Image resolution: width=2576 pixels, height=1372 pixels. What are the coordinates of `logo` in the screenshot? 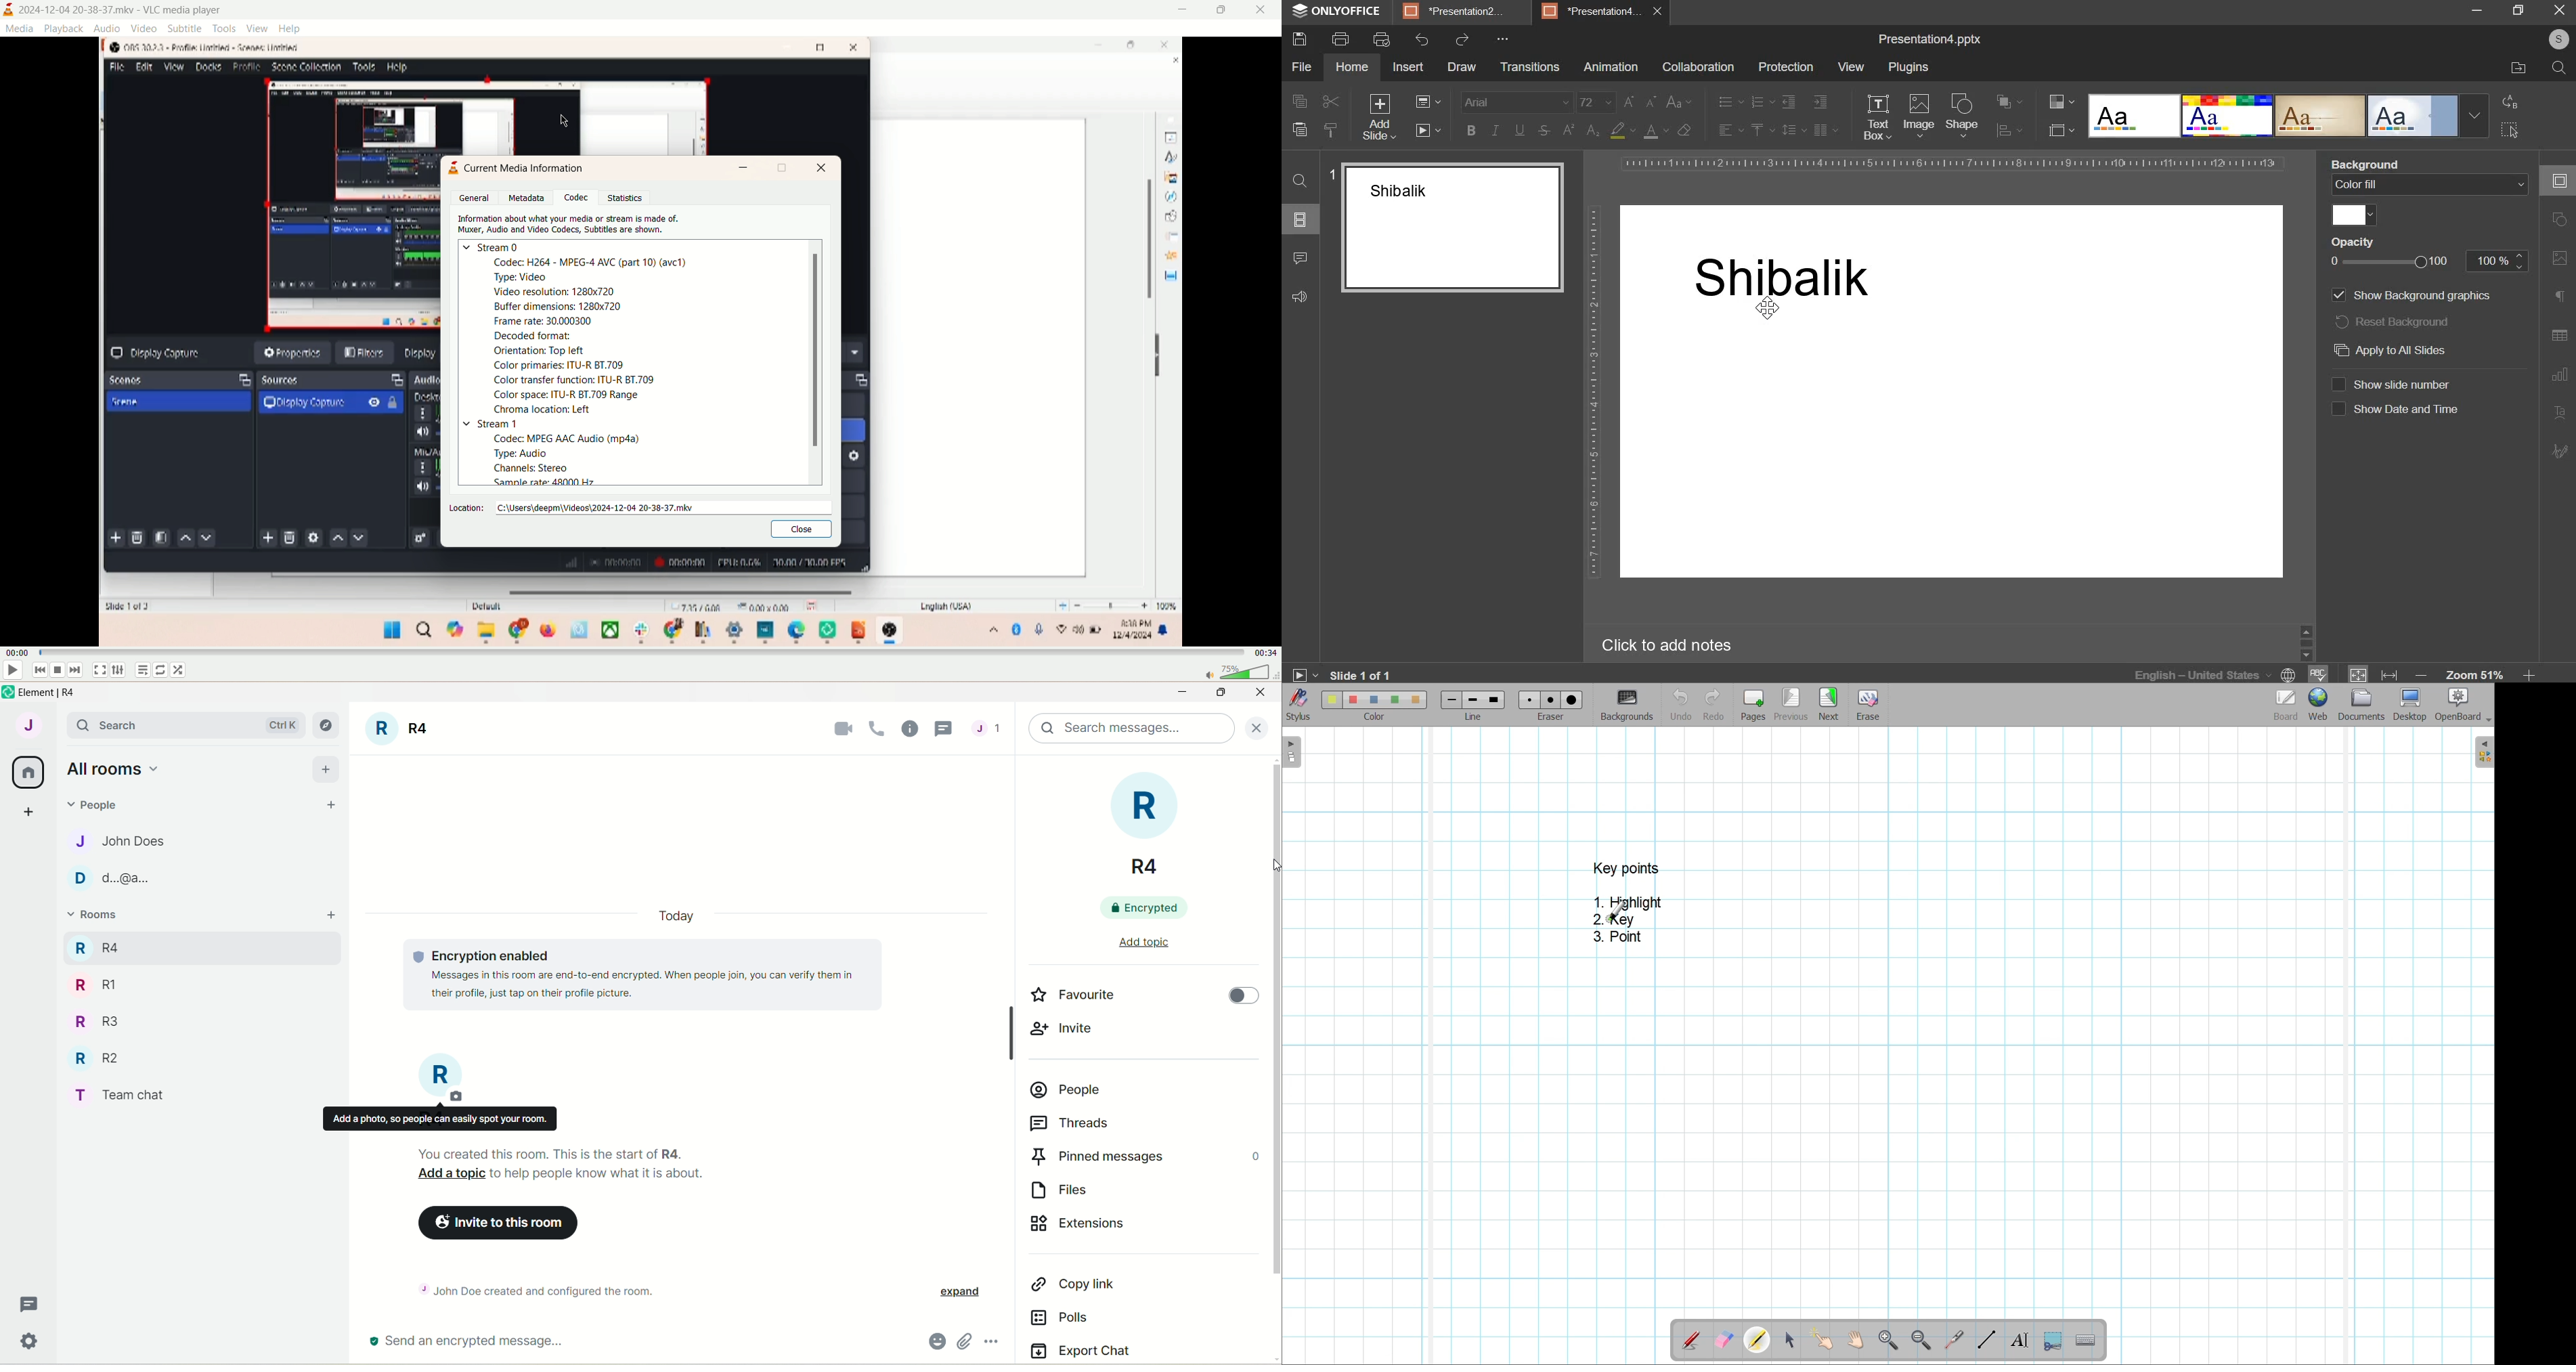 It's located at (8, 693).